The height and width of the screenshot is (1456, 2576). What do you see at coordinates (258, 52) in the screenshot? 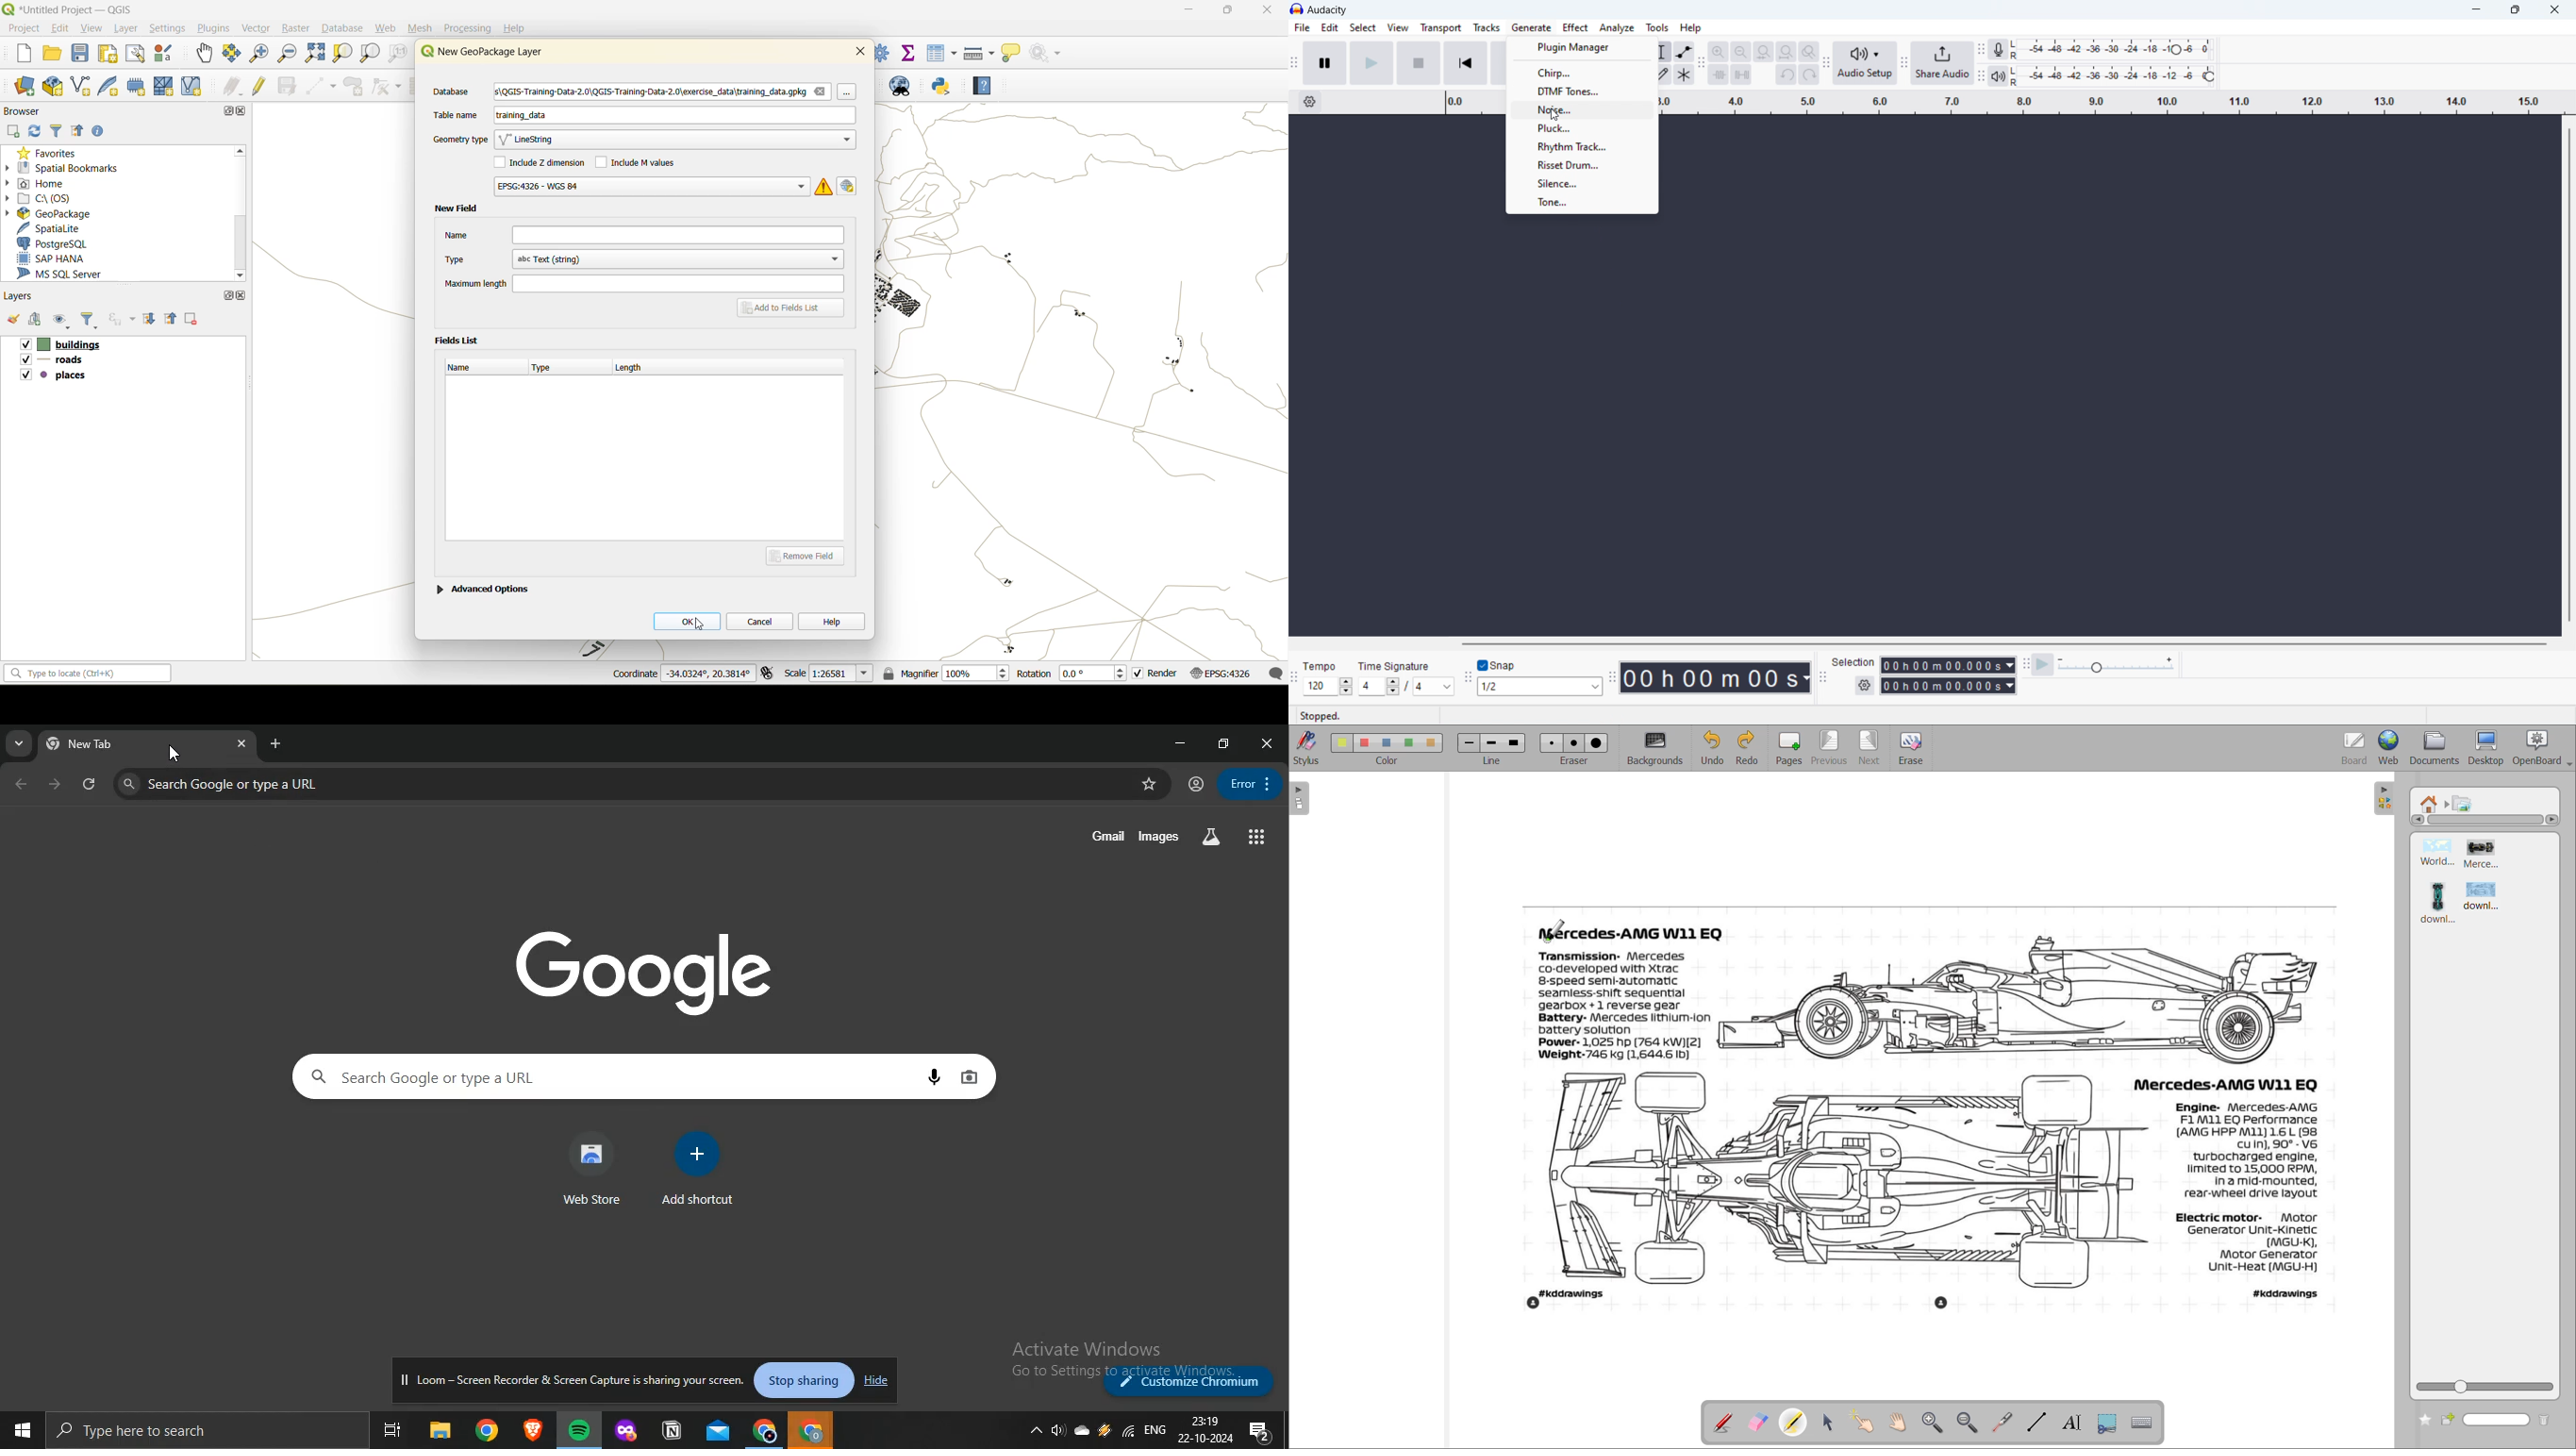
I see `zoom in` at bounding box center [258, 52].